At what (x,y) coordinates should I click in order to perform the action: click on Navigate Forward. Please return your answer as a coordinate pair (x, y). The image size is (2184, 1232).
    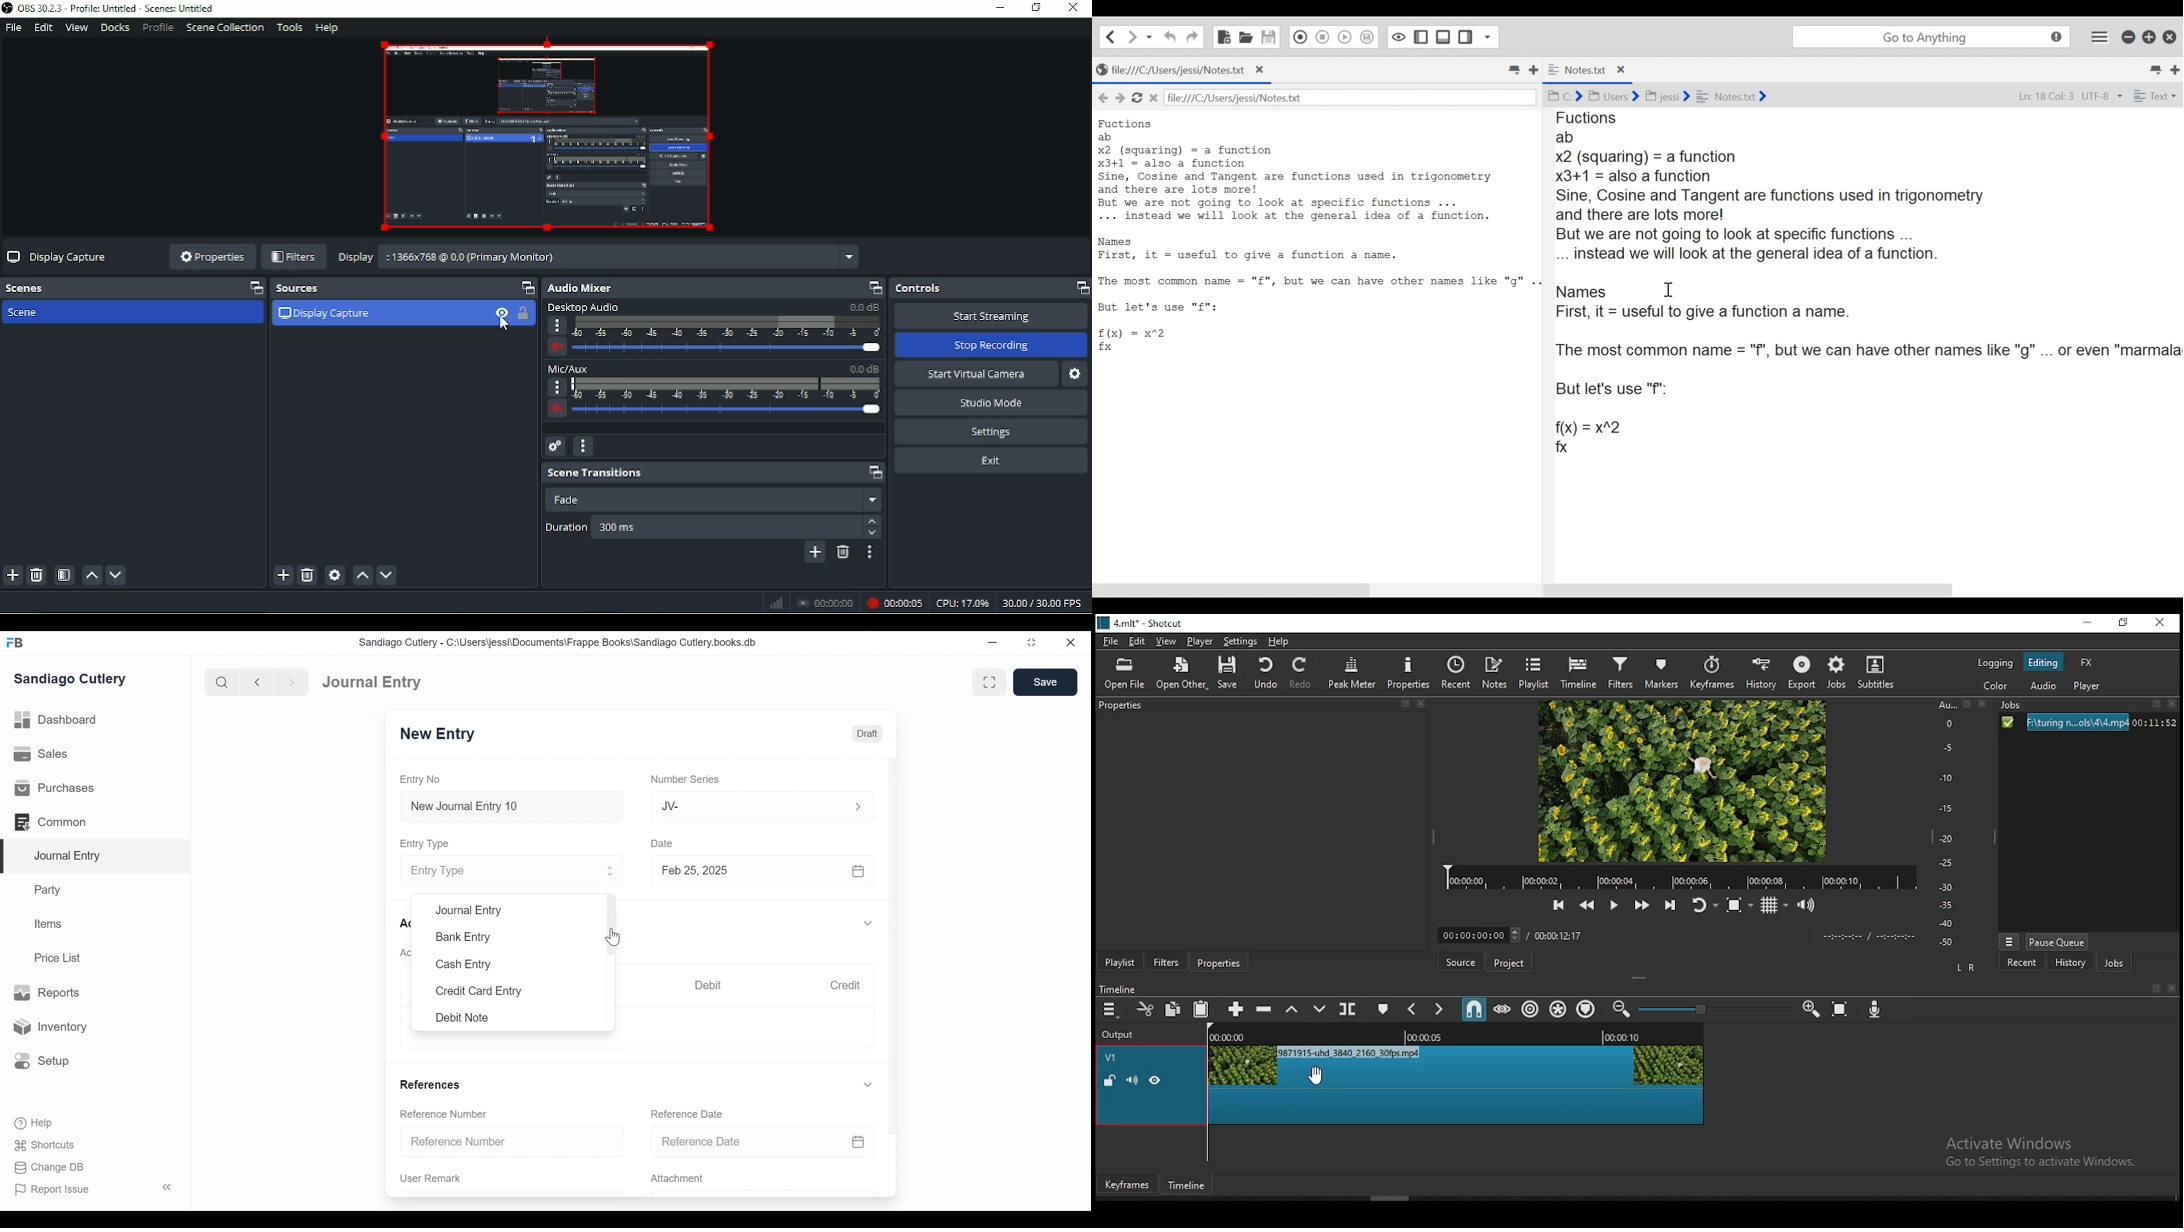
    Looking at the image, I should click on (292, 681).